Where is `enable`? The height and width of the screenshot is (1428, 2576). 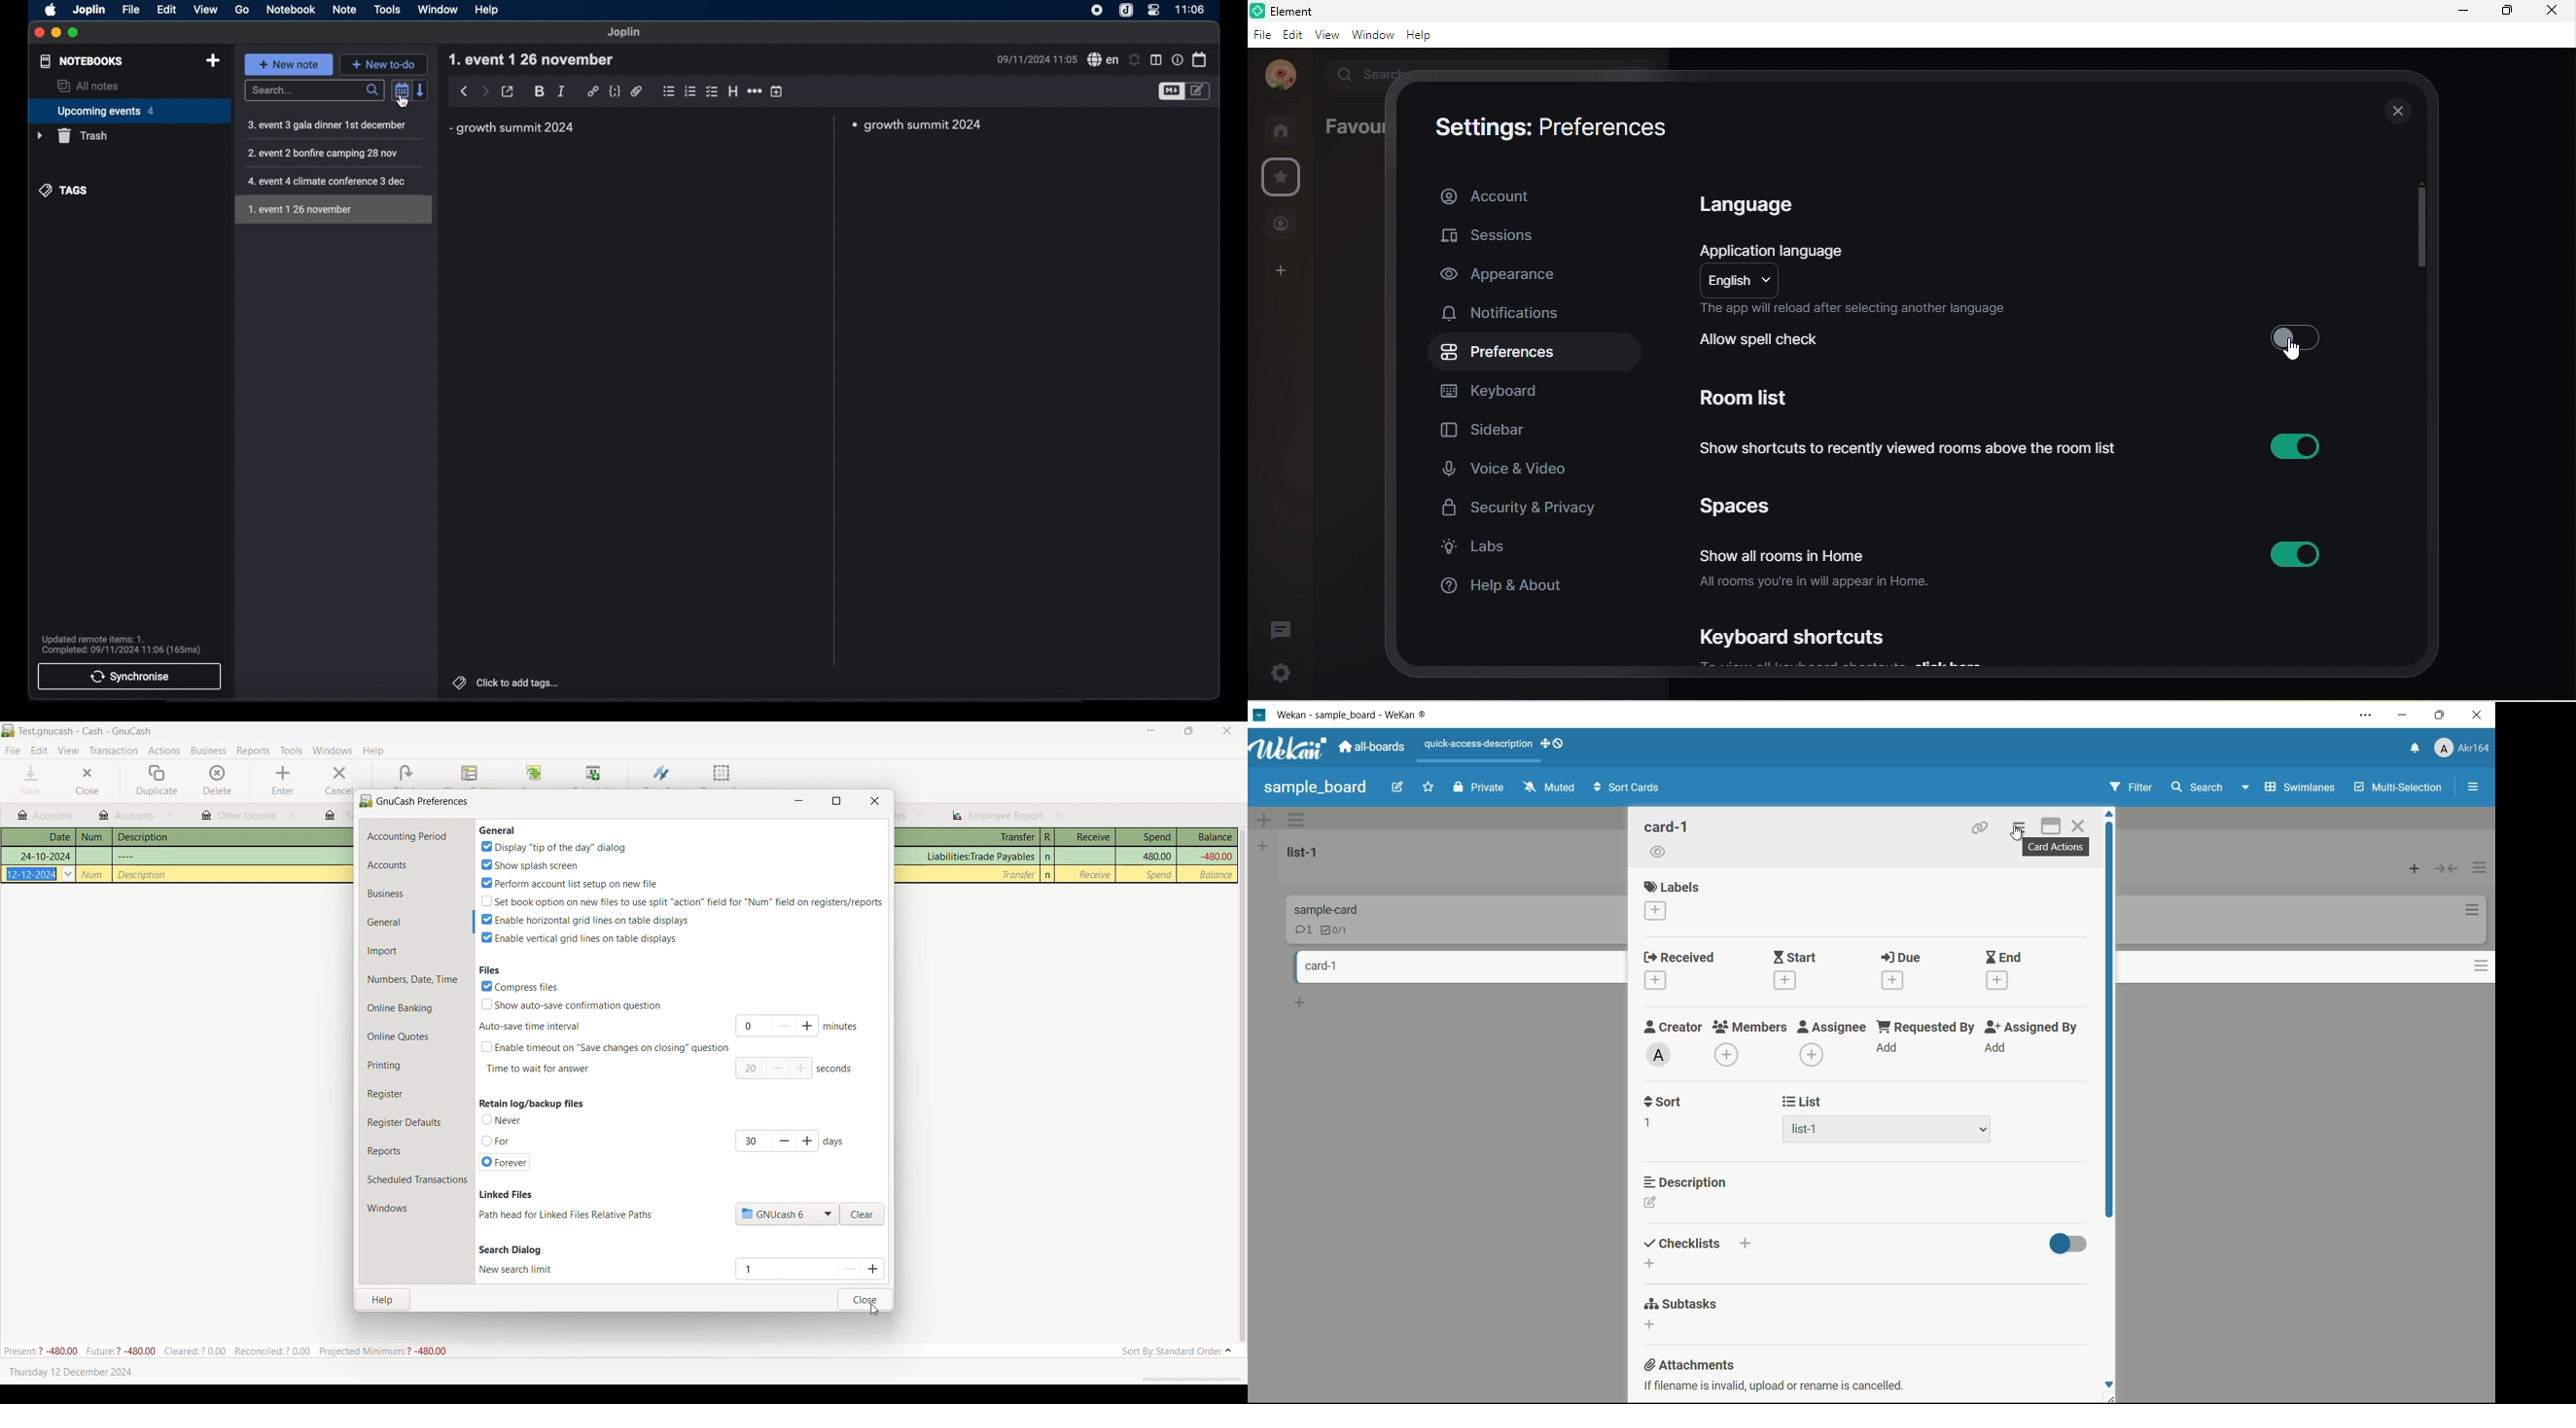
enable is located at coordinates (587, 919).